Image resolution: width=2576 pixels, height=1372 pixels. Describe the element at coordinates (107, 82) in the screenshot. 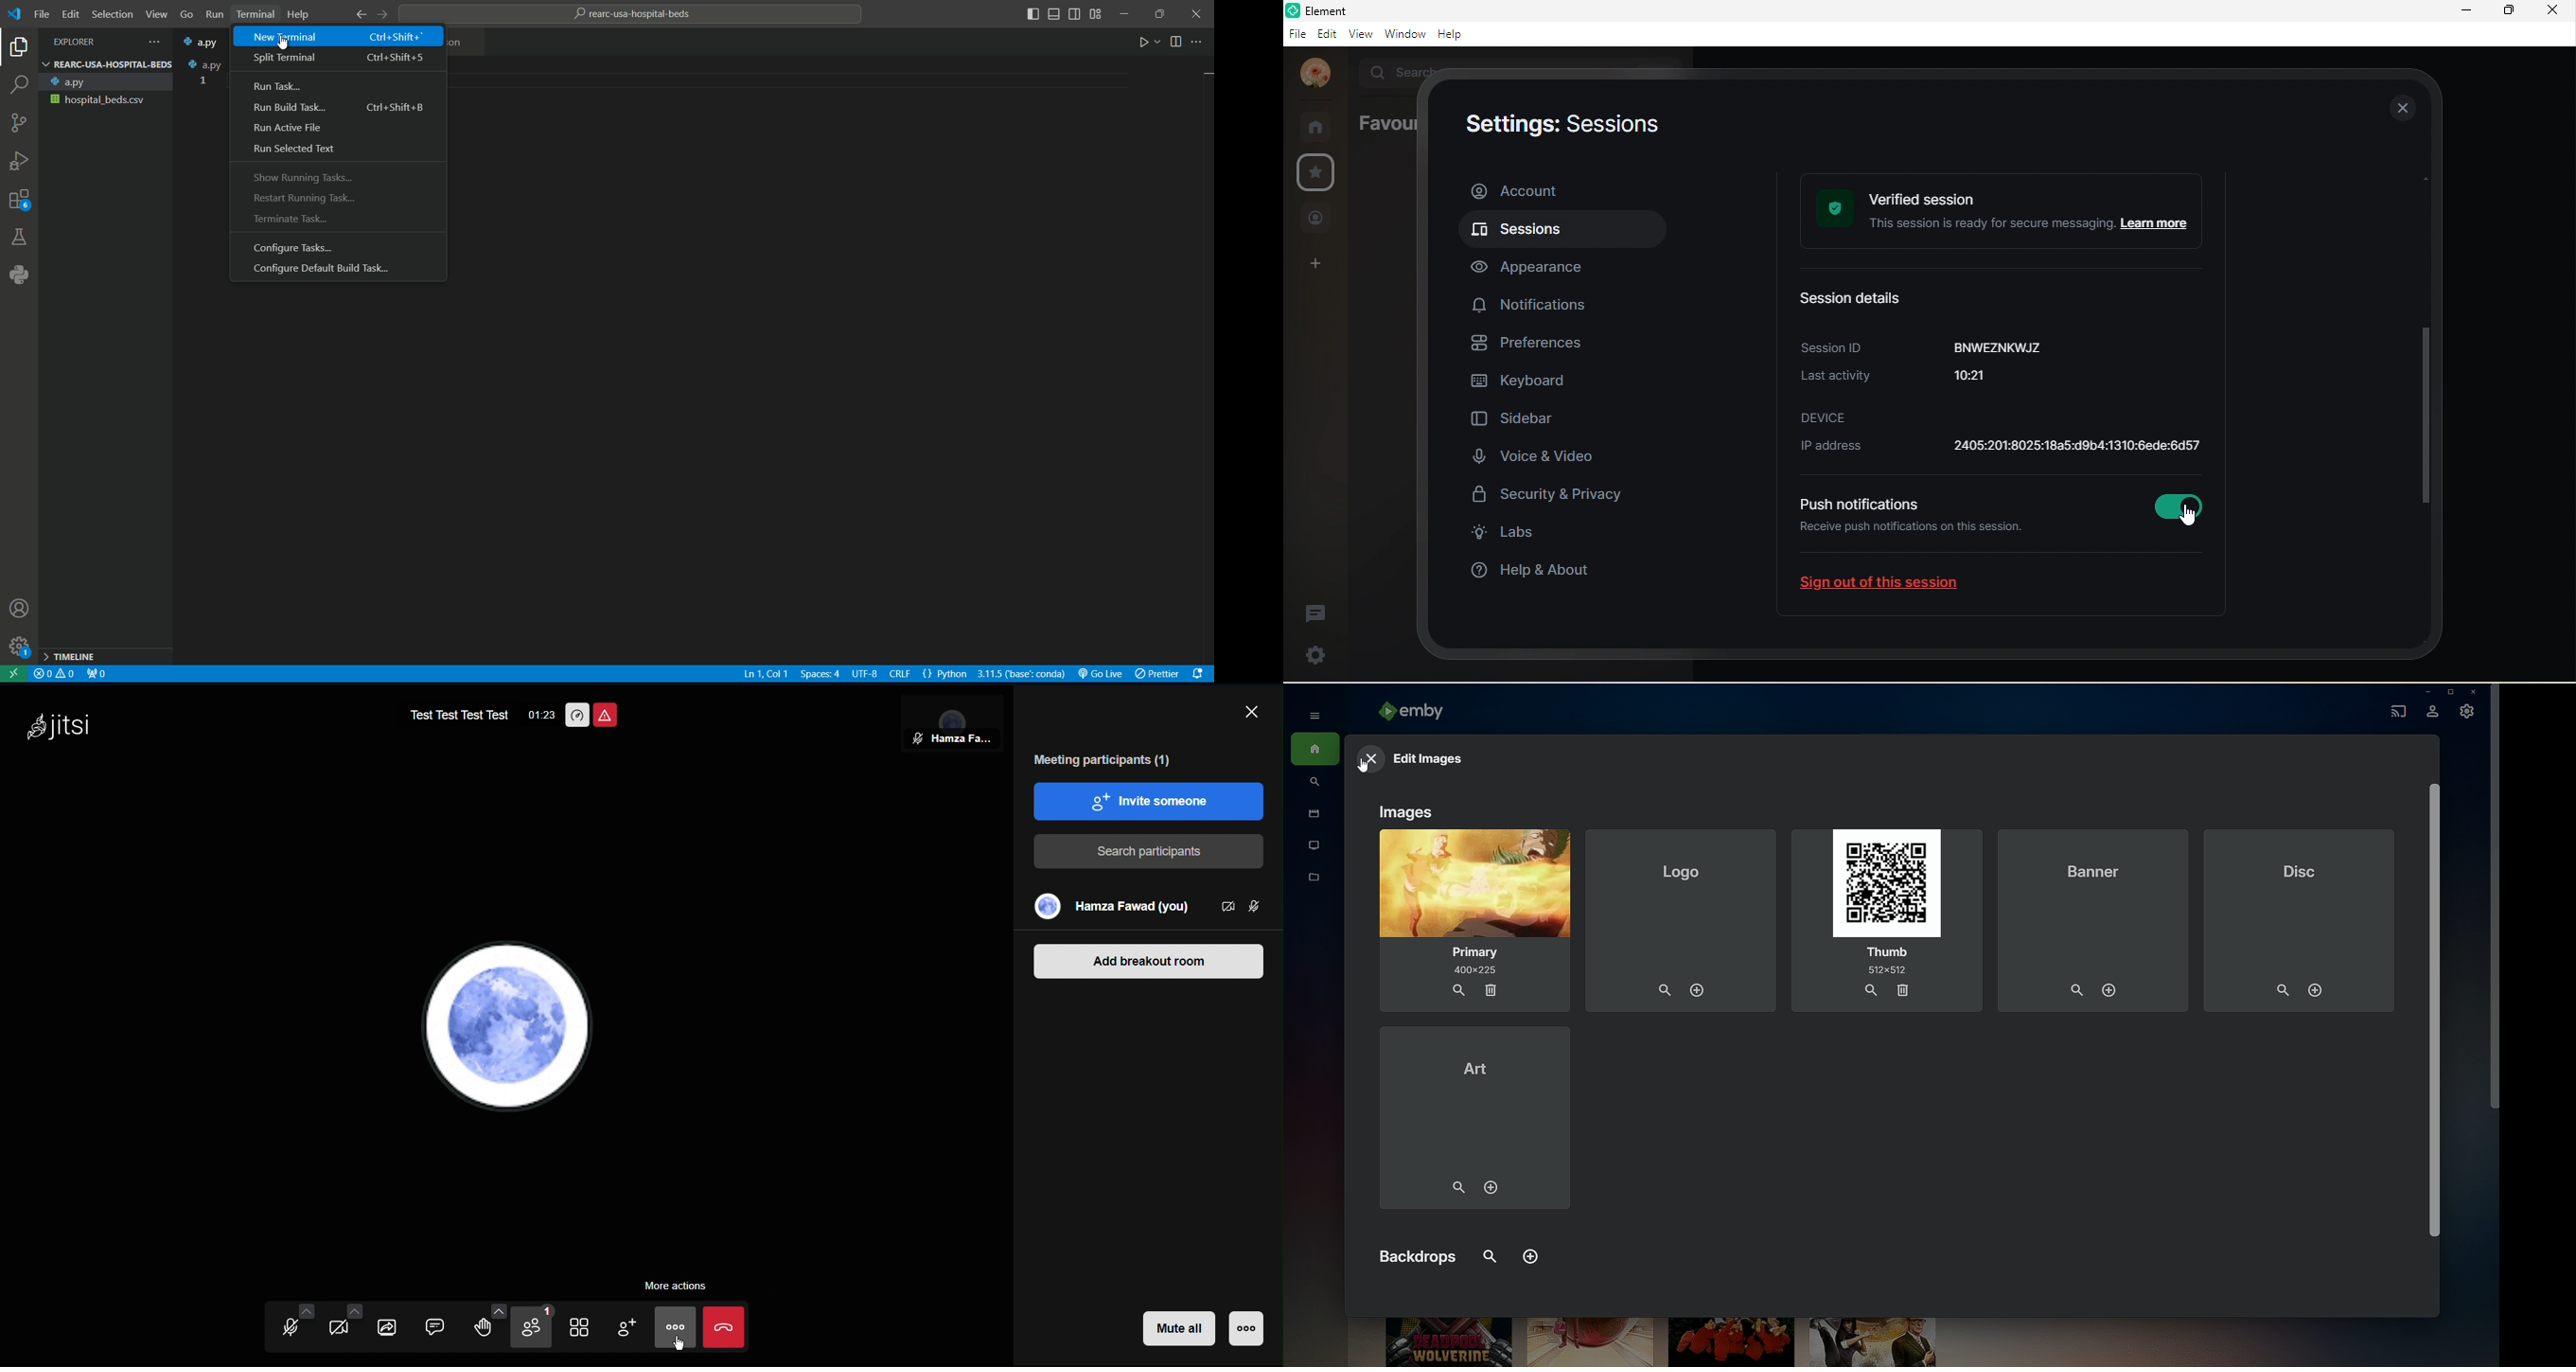

I see `a.py` at that location.